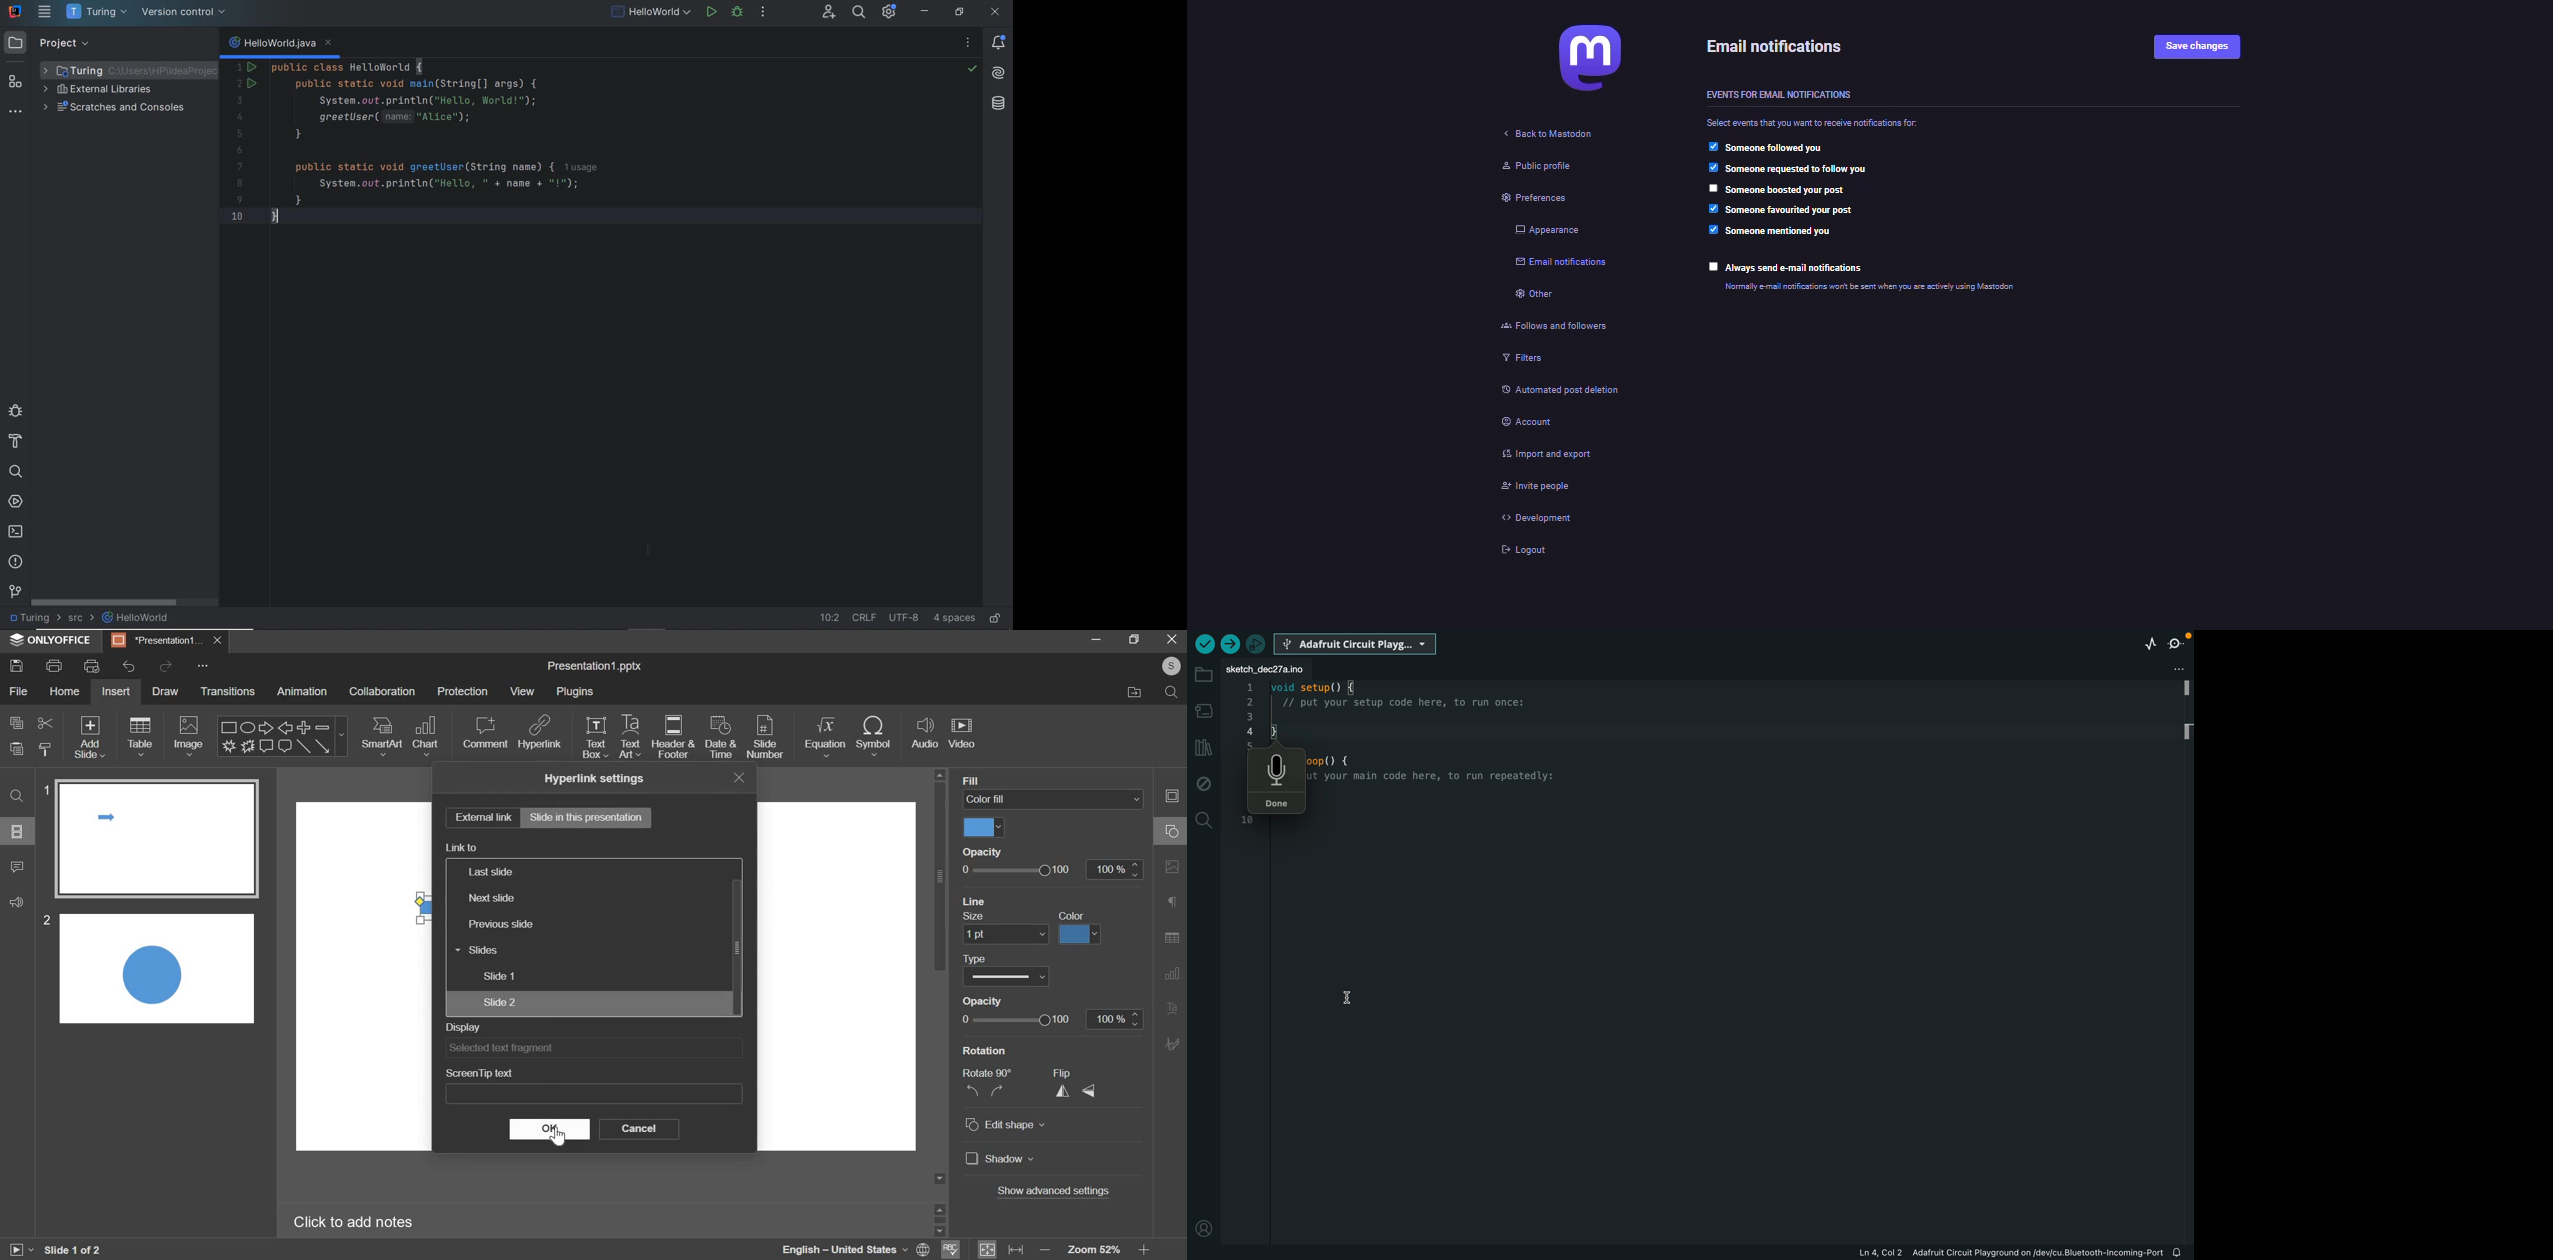 The width and height of the screenshot is (2576, 1260). I want to click on find, so click(16, 795).